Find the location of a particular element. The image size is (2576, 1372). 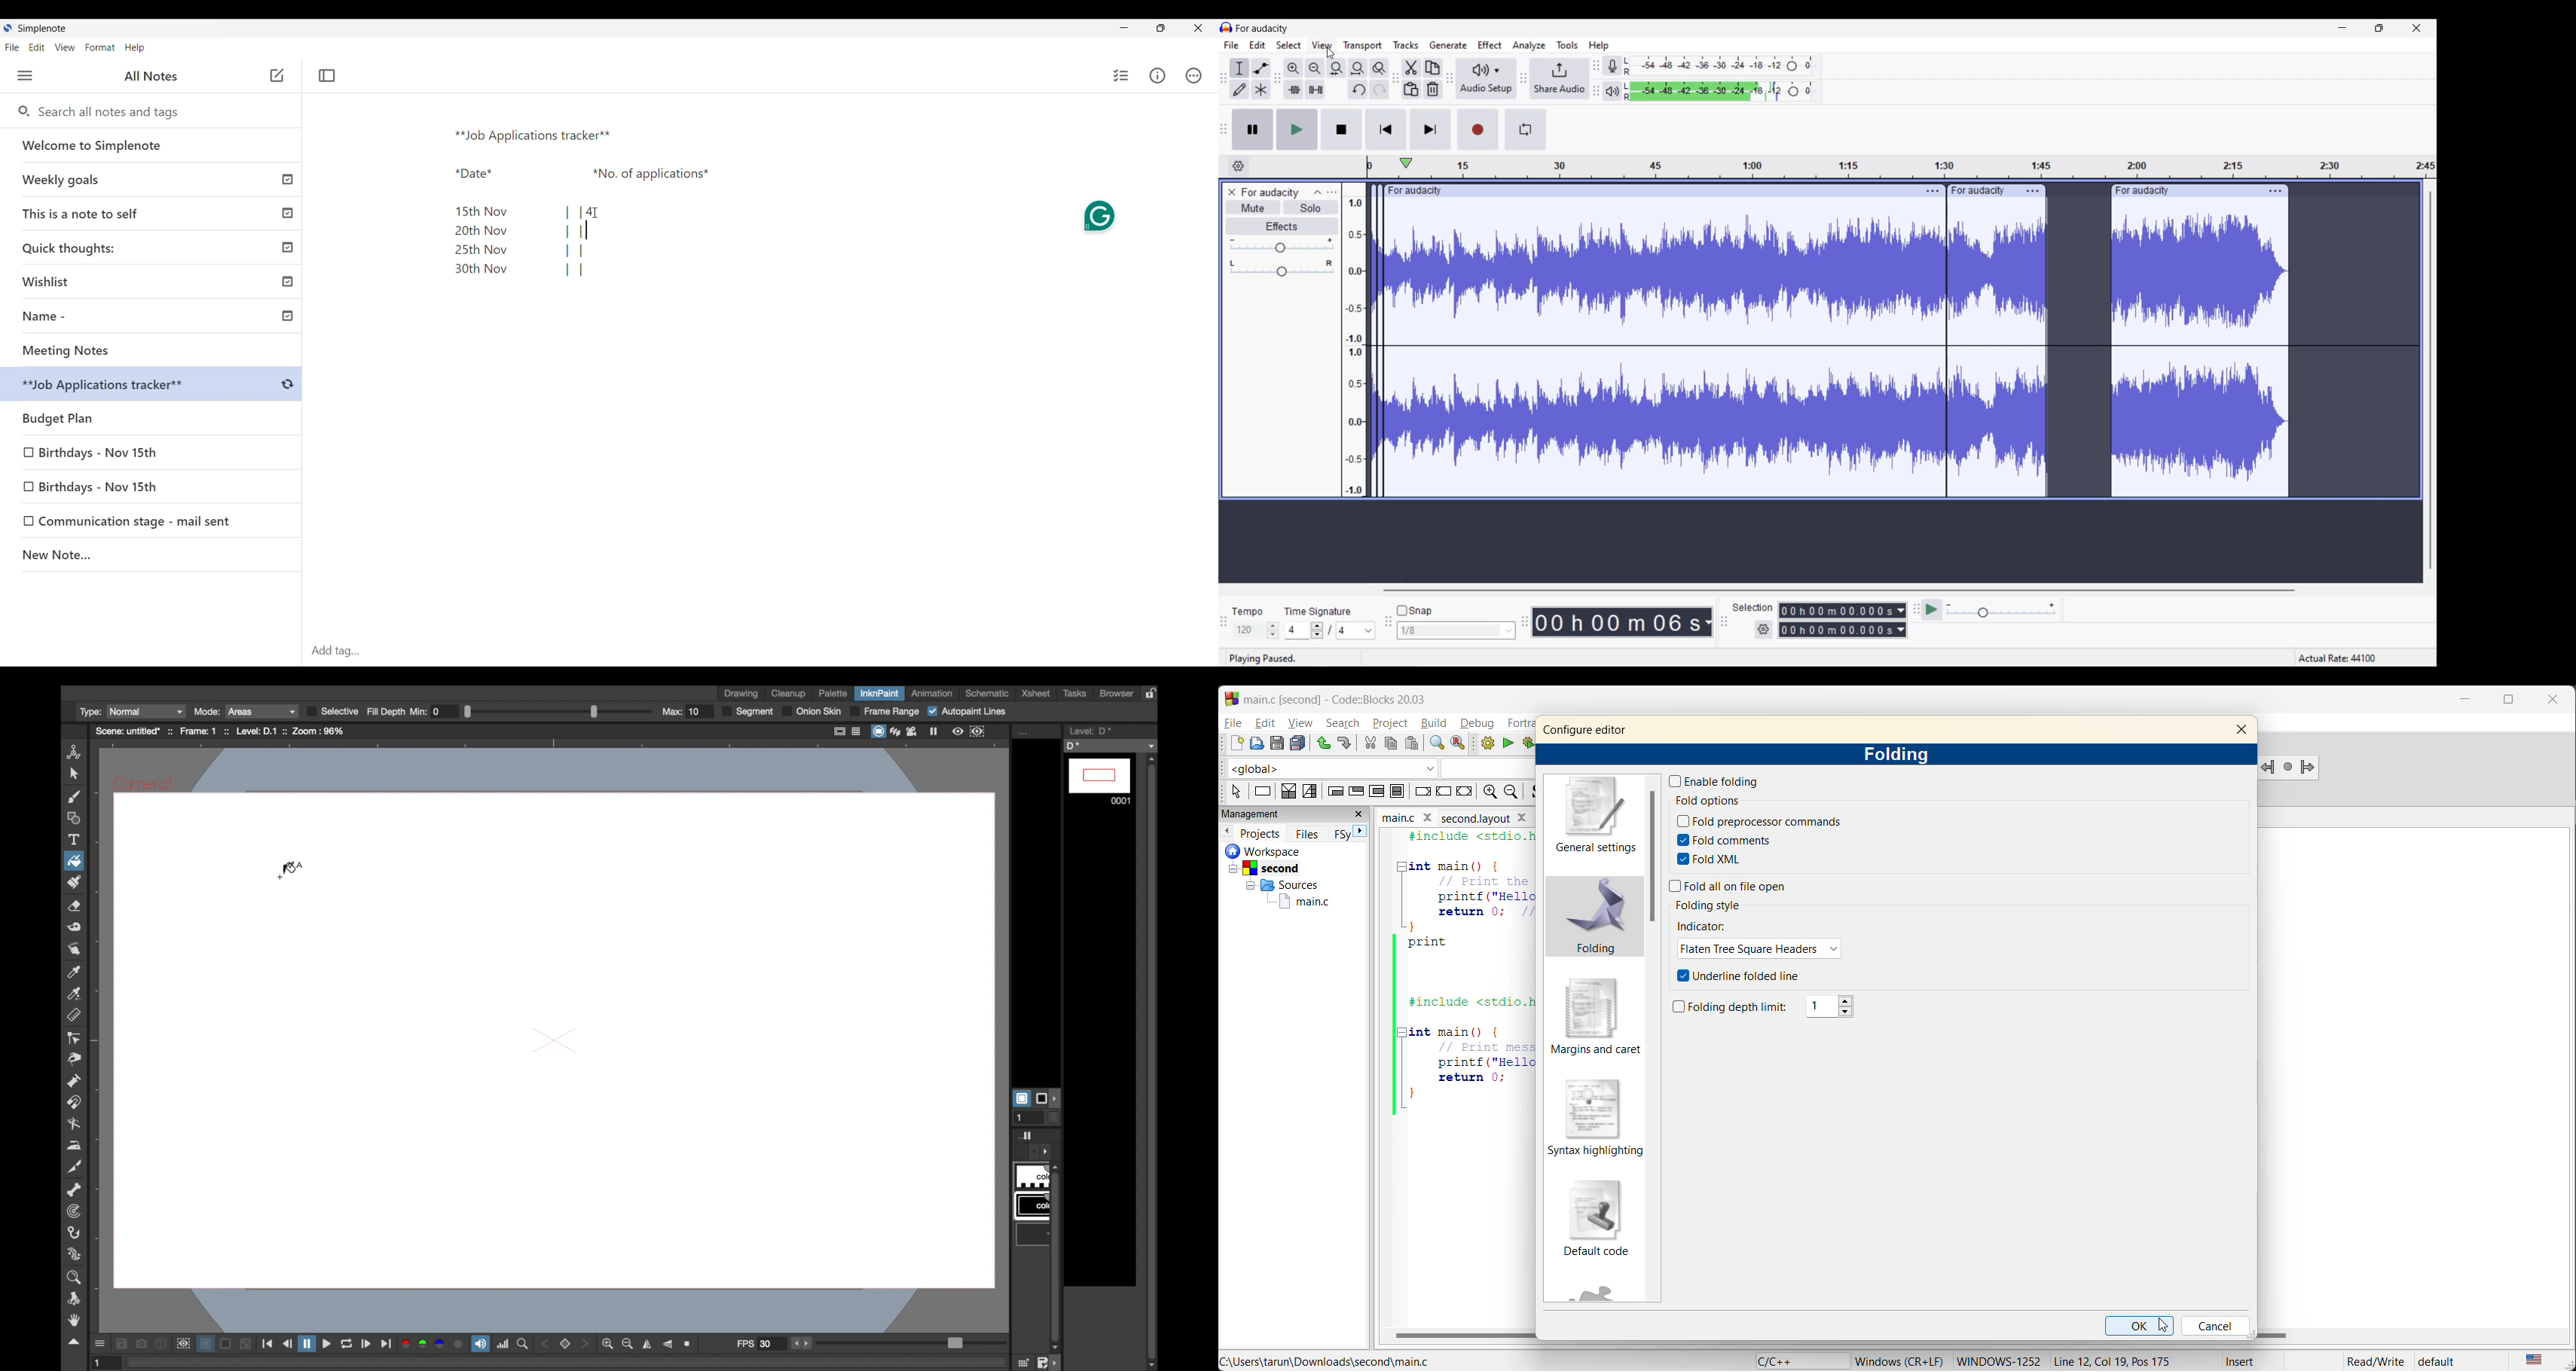

find is located at coordinates (1437, 742).